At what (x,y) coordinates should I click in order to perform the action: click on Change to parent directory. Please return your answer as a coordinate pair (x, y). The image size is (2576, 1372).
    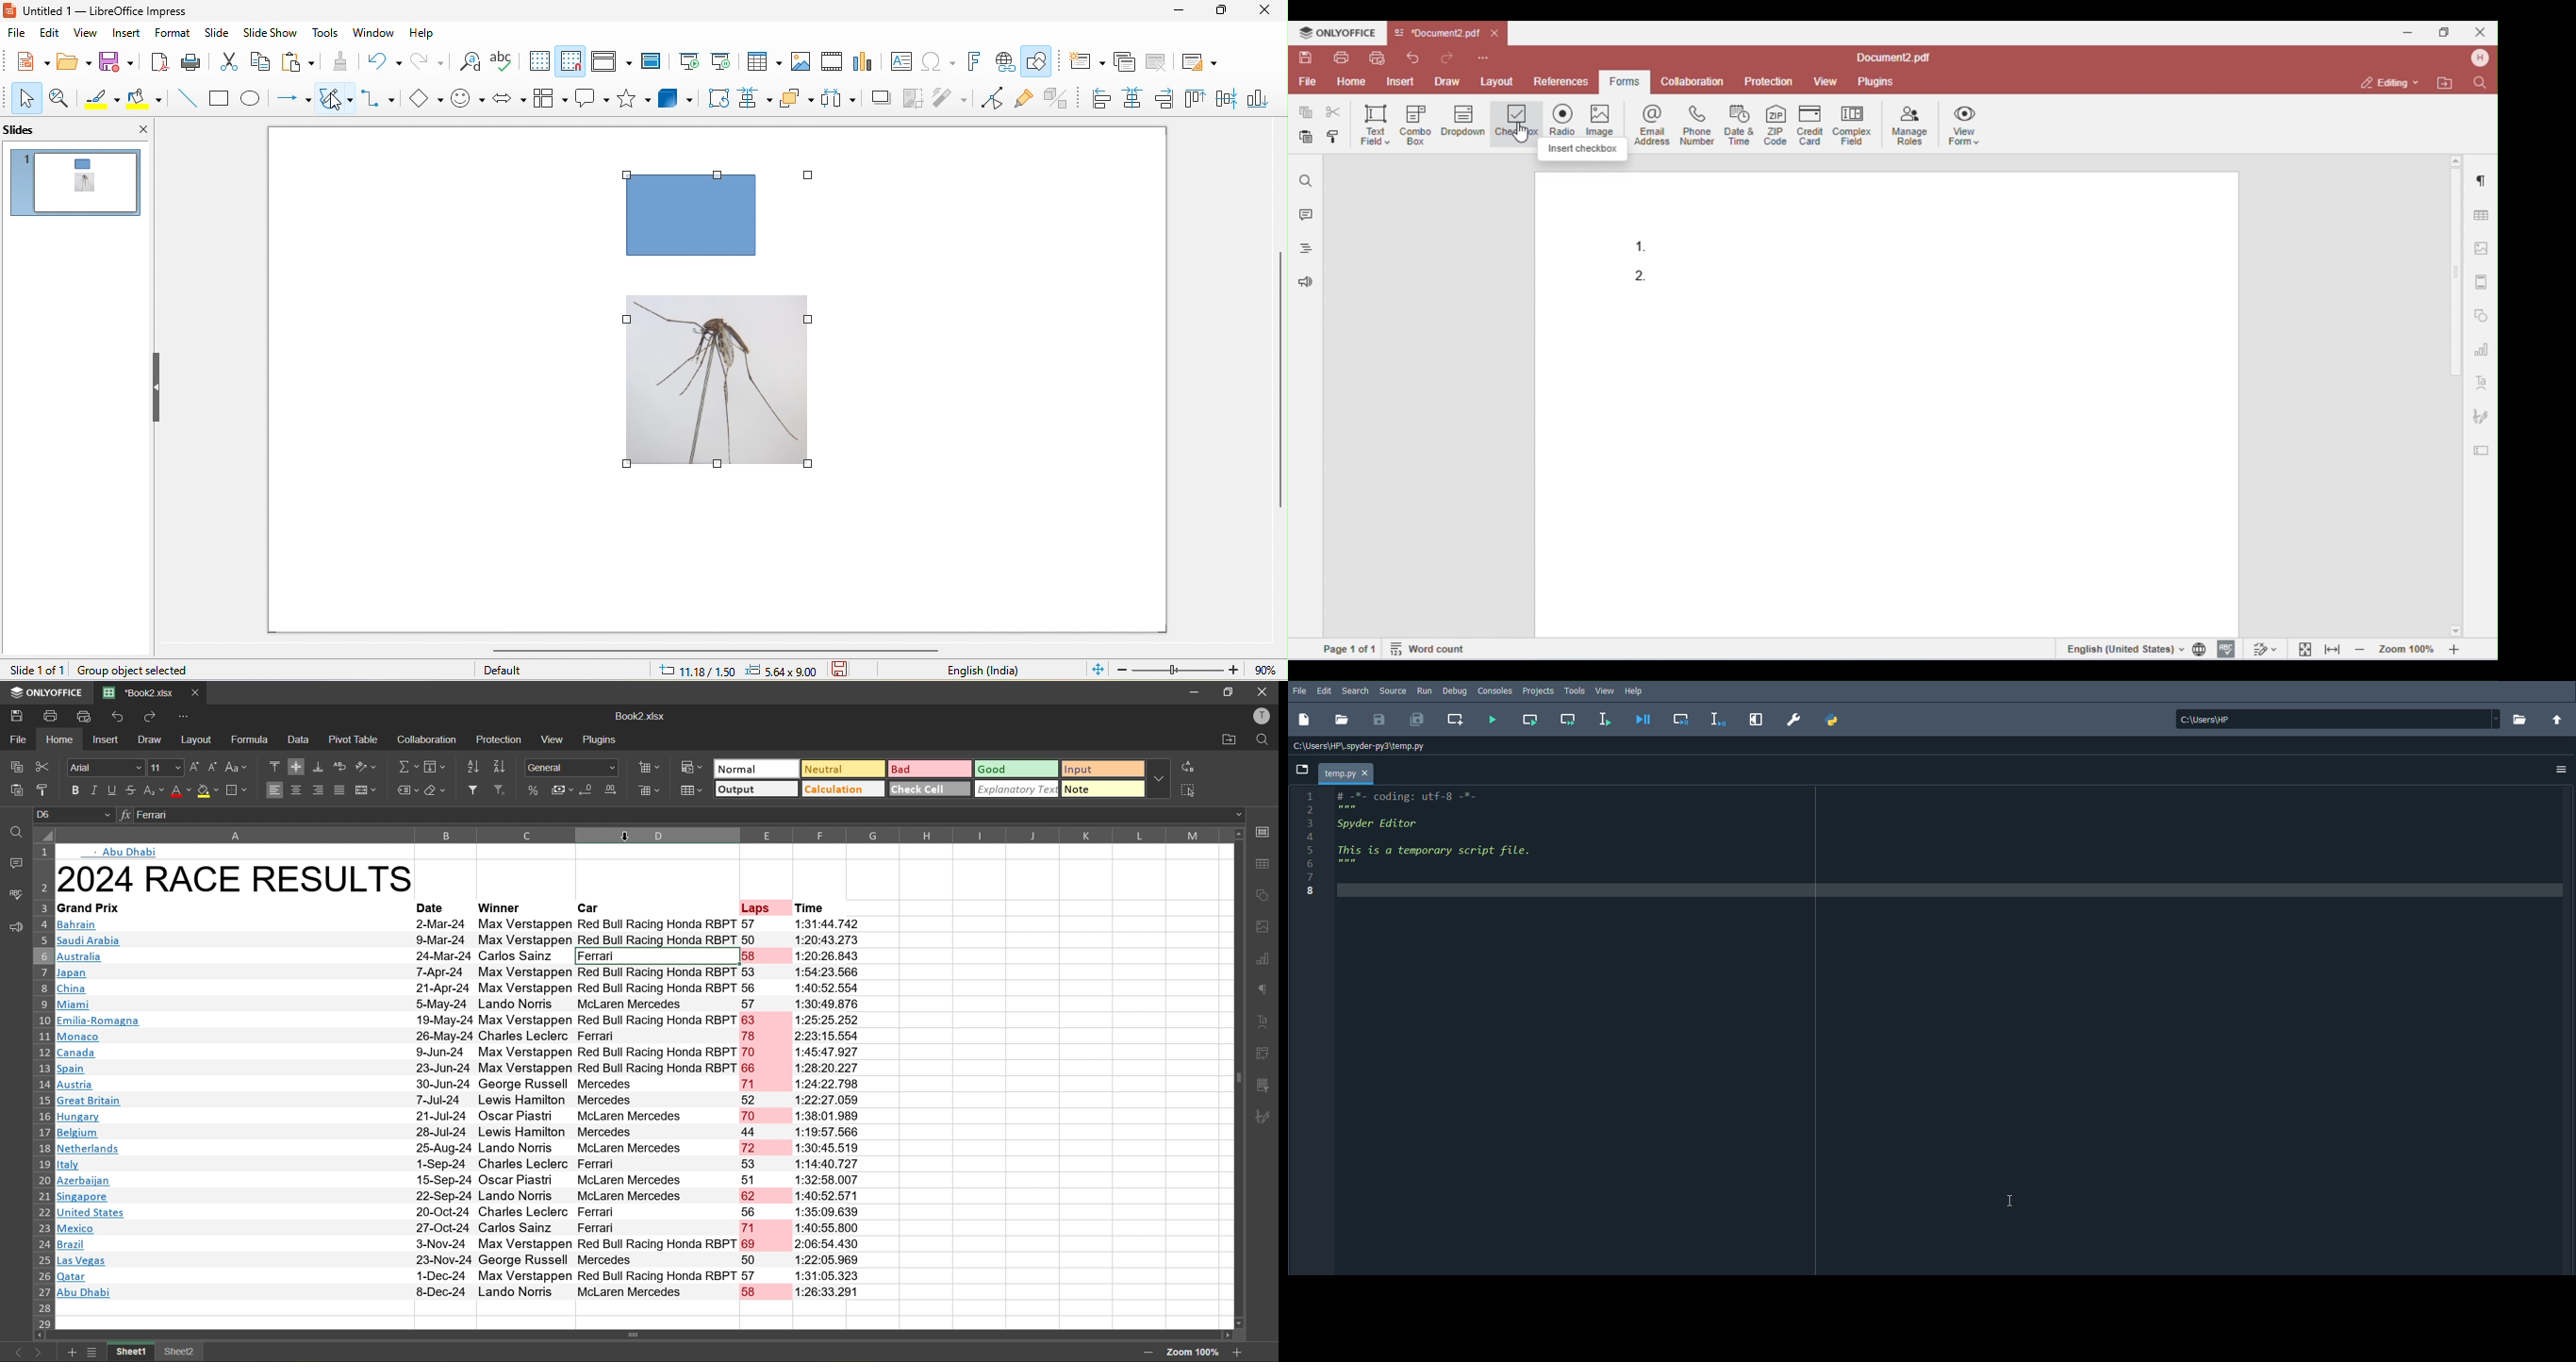
    Looking at the image, I should click on (2558, 720).